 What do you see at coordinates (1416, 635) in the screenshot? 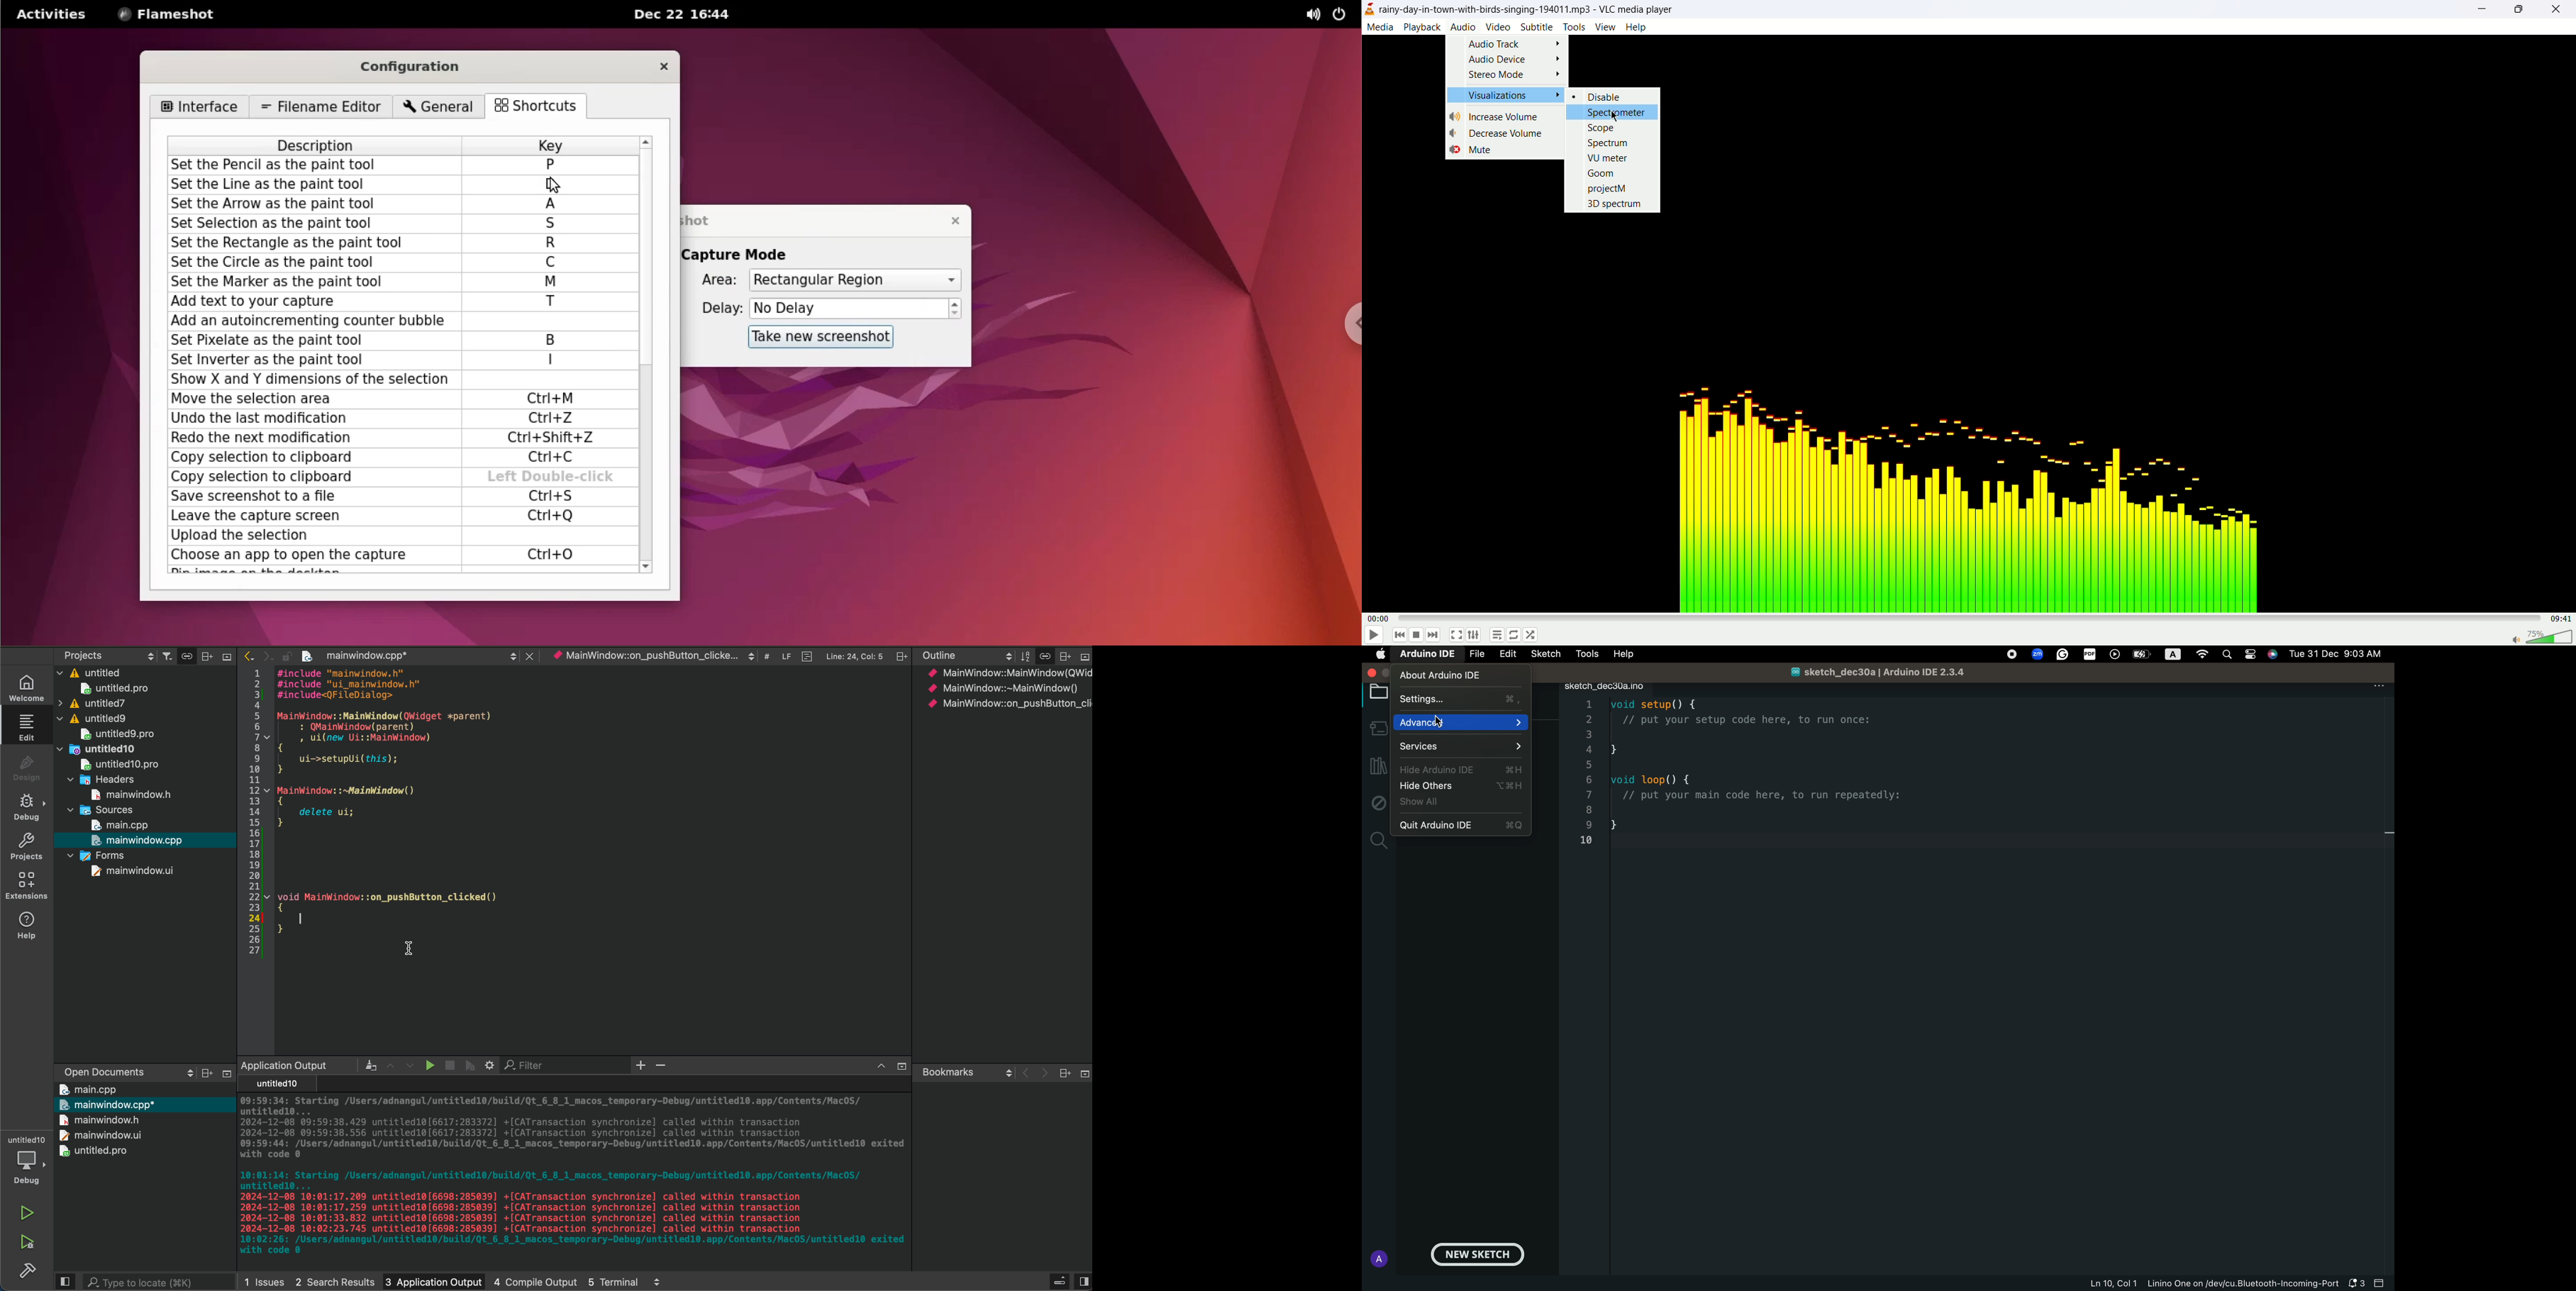
I see `stop` at bounding box center [1416, 635].